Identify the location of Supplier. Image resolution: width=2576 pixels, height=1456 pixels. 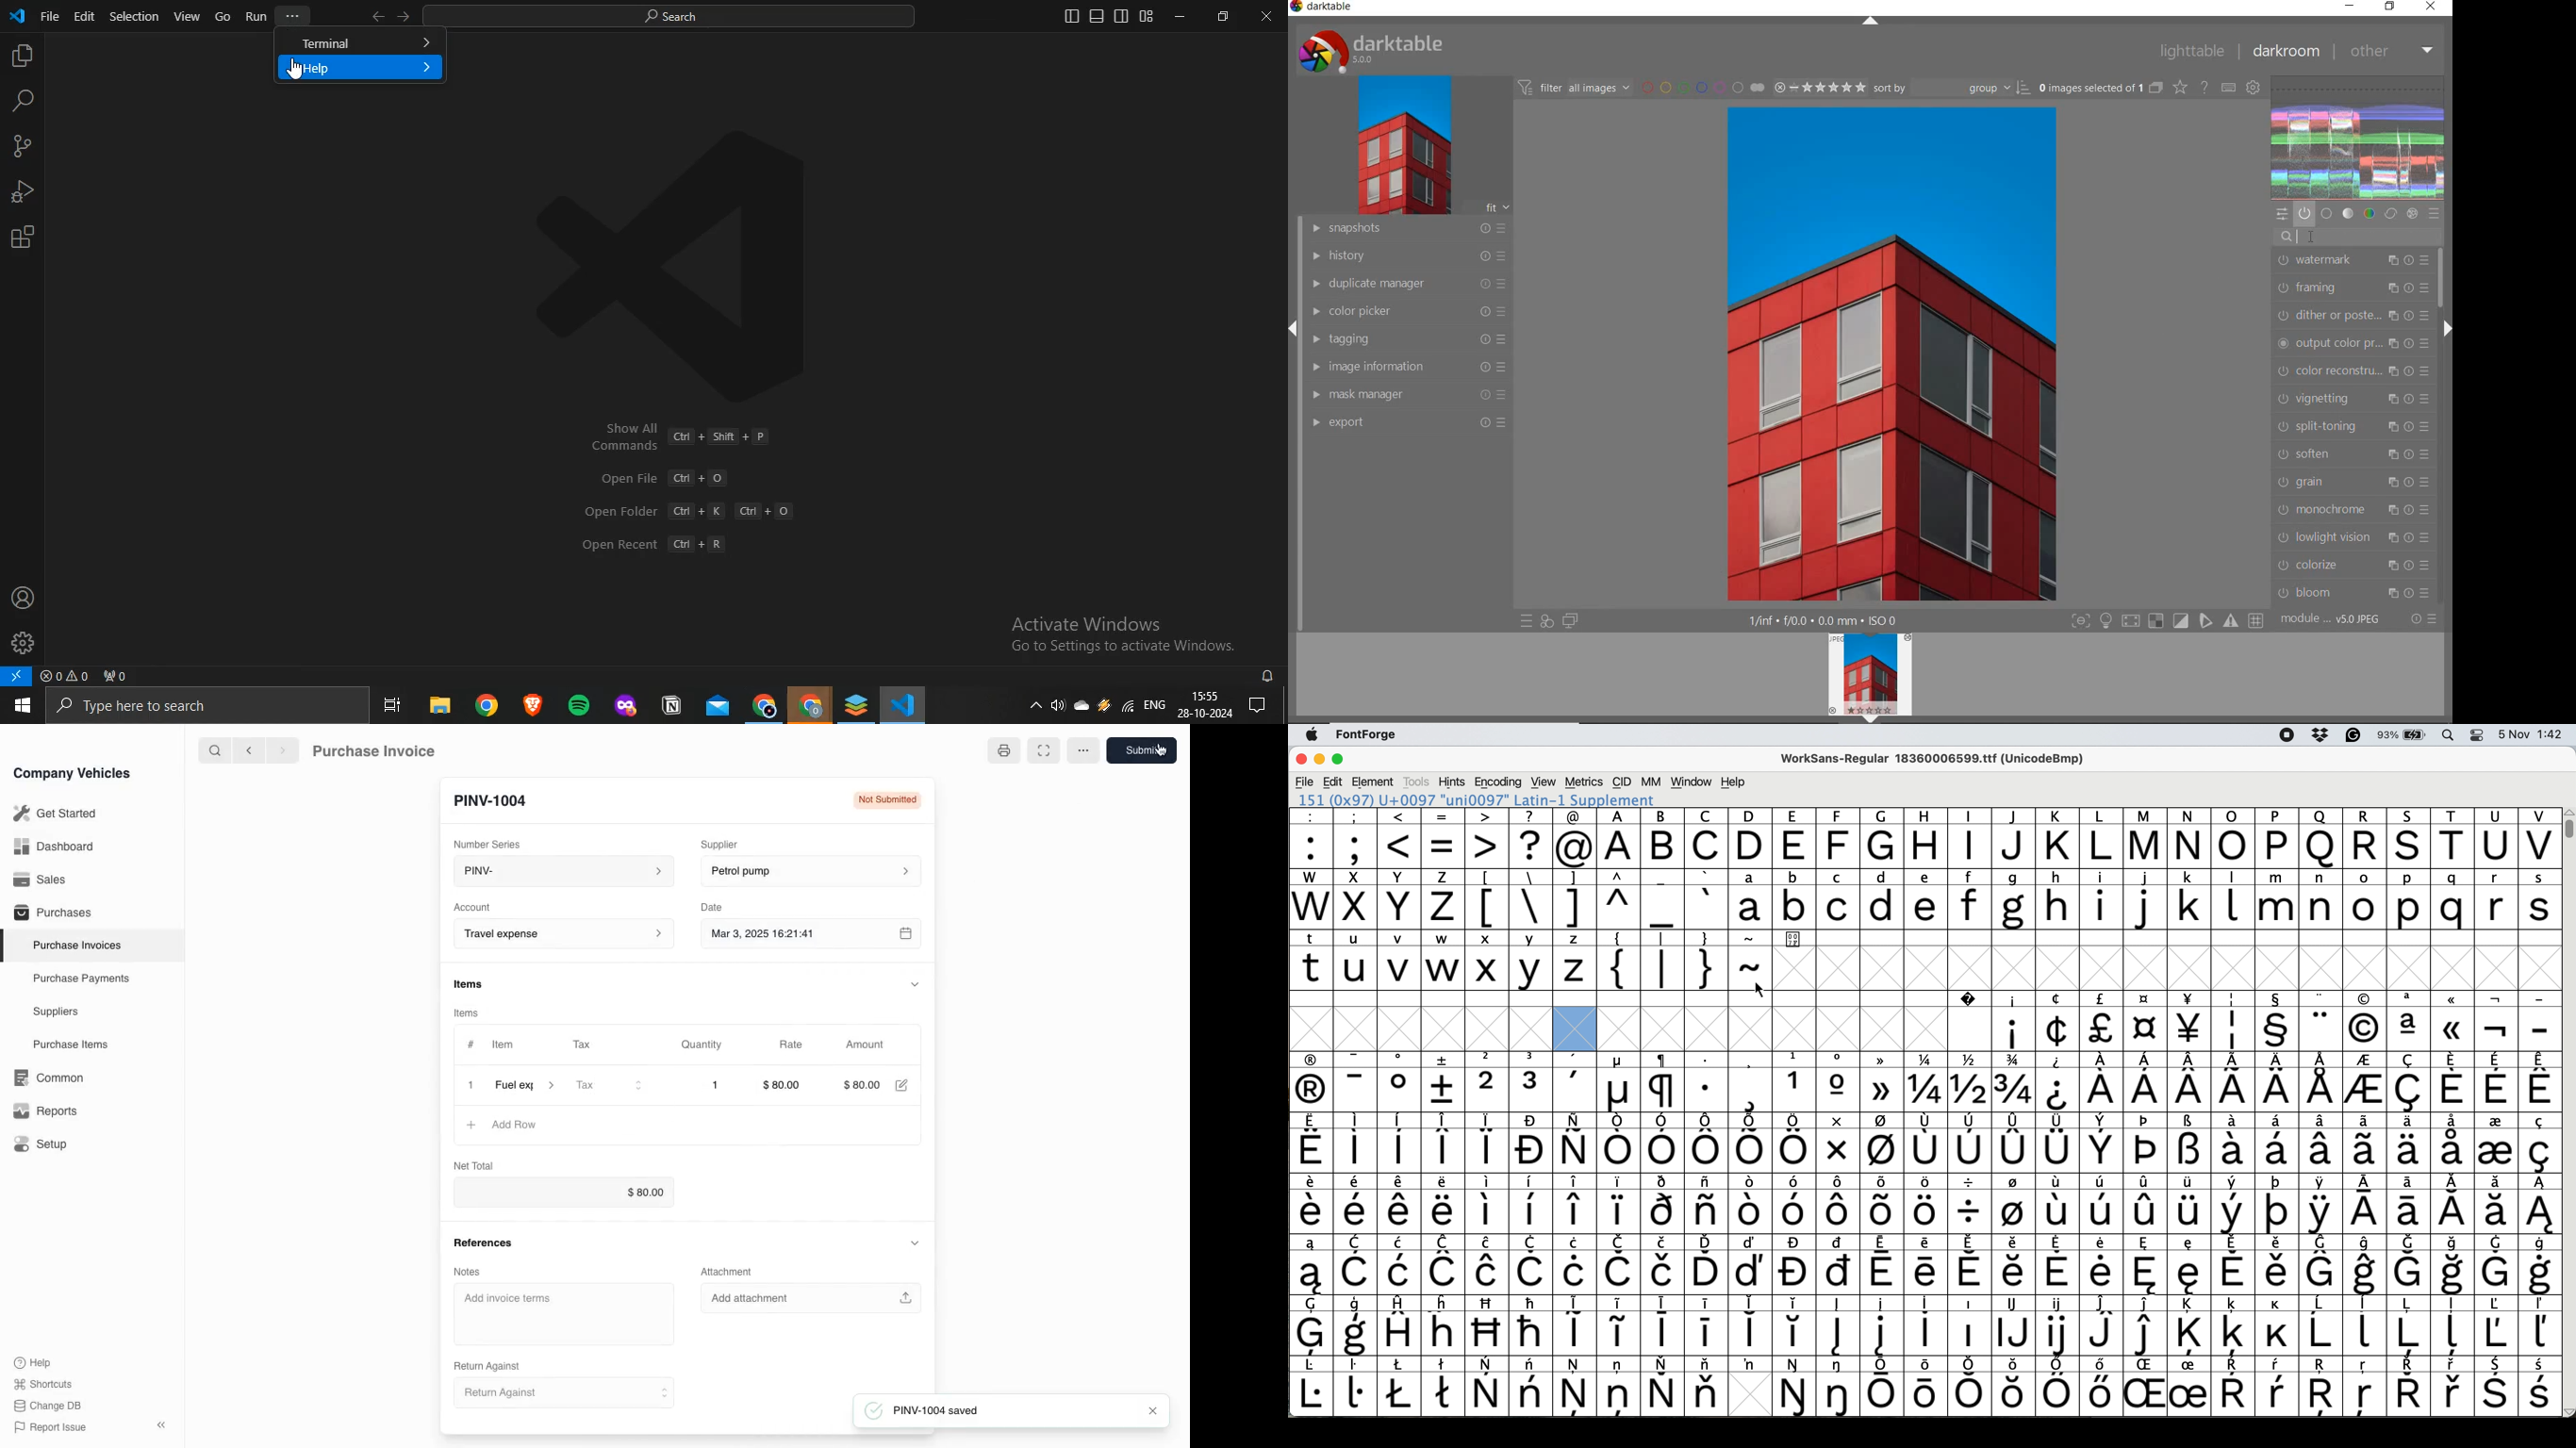
(731, 842).